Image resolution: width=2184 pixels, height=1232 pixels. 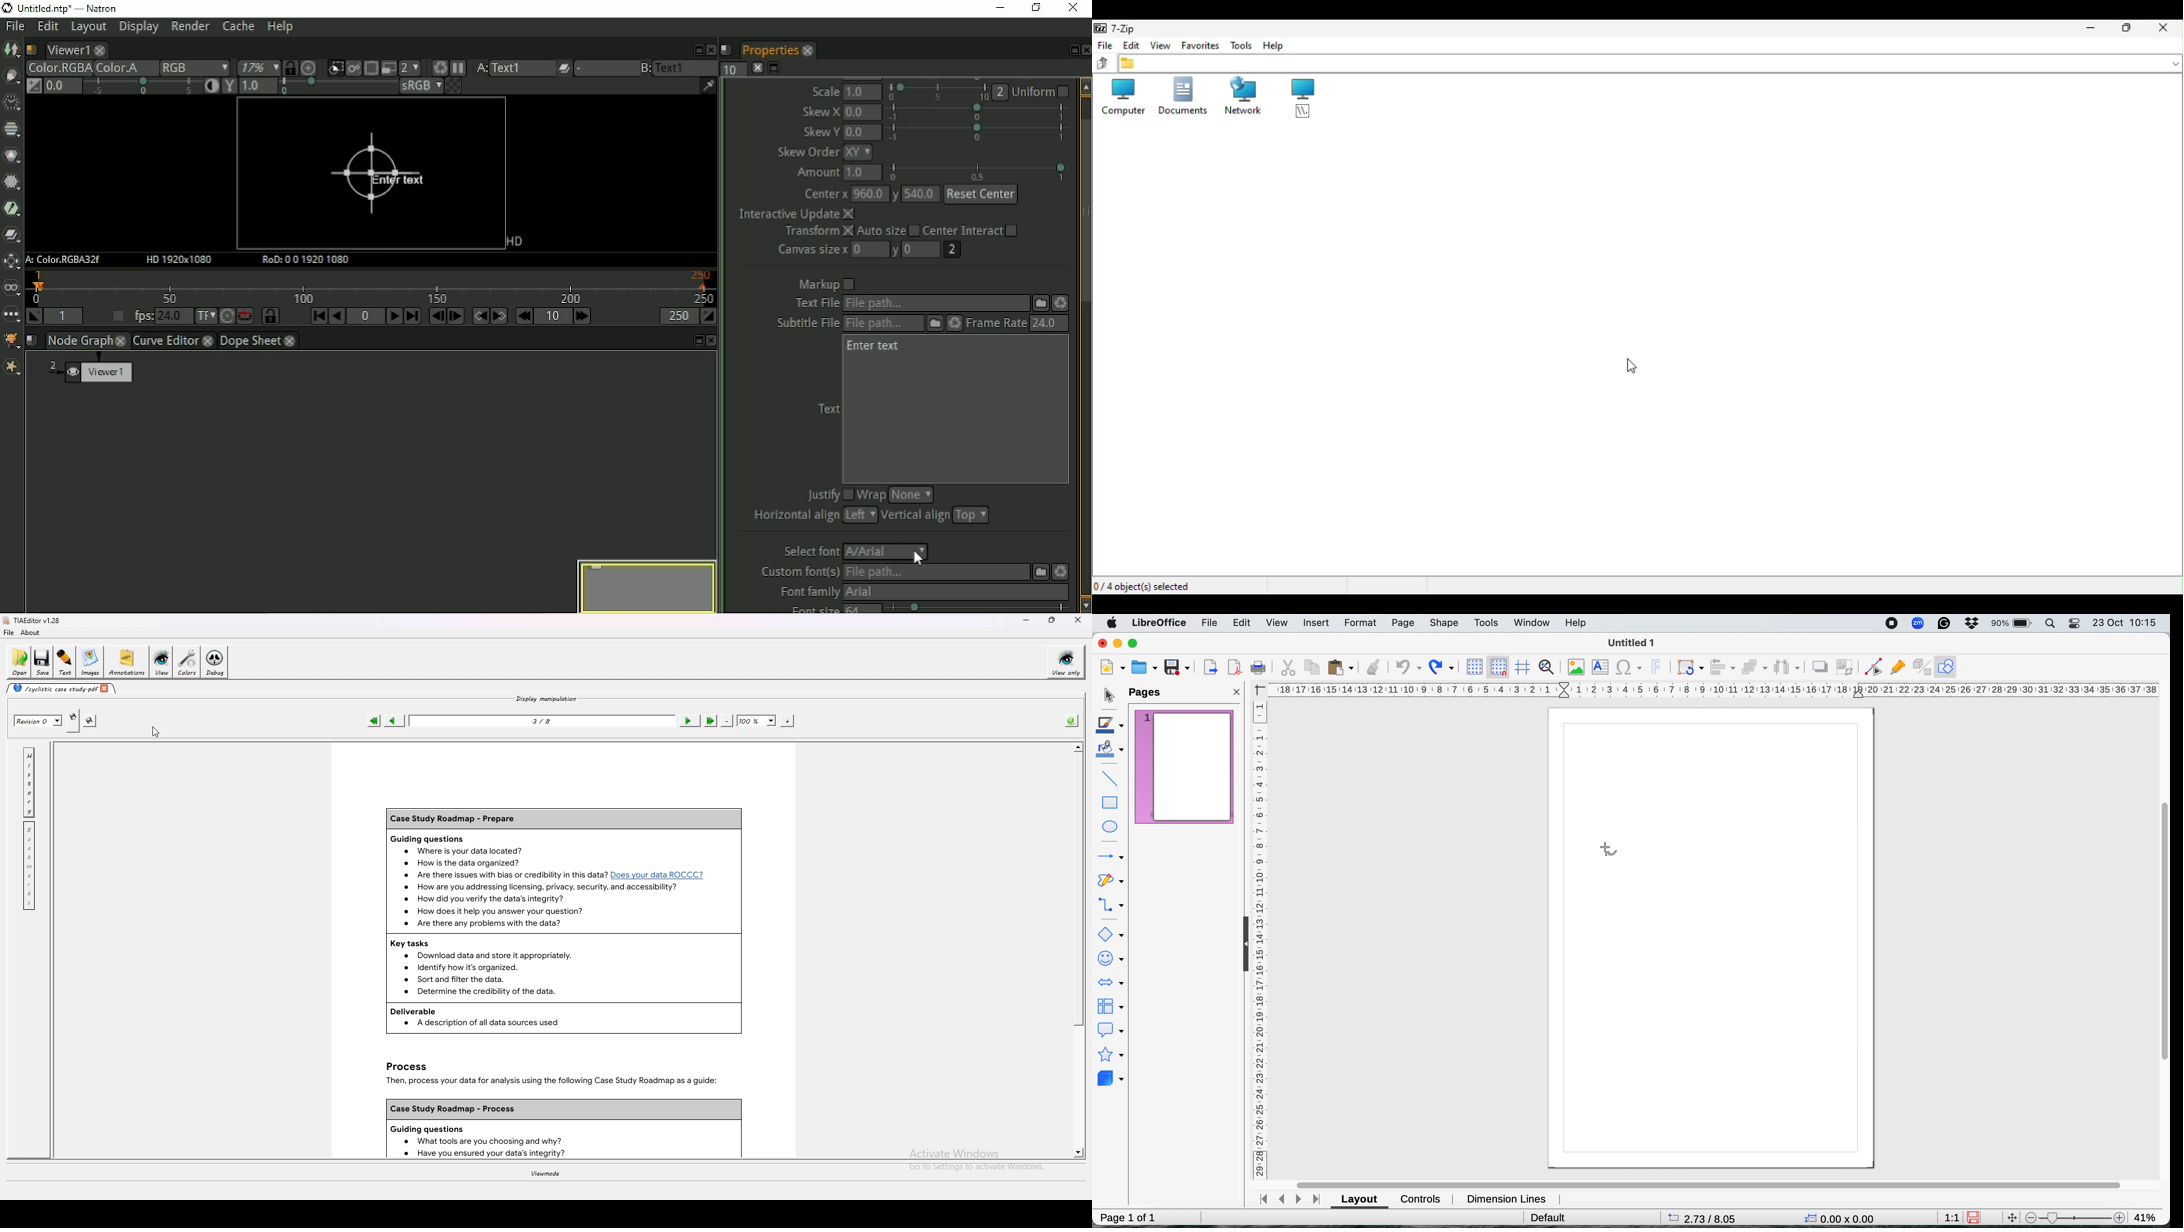 What do you see at coordinates (2161, 931) in the screenshot?
I see `vertical scroll bar` at bounding box center [2161, 931].